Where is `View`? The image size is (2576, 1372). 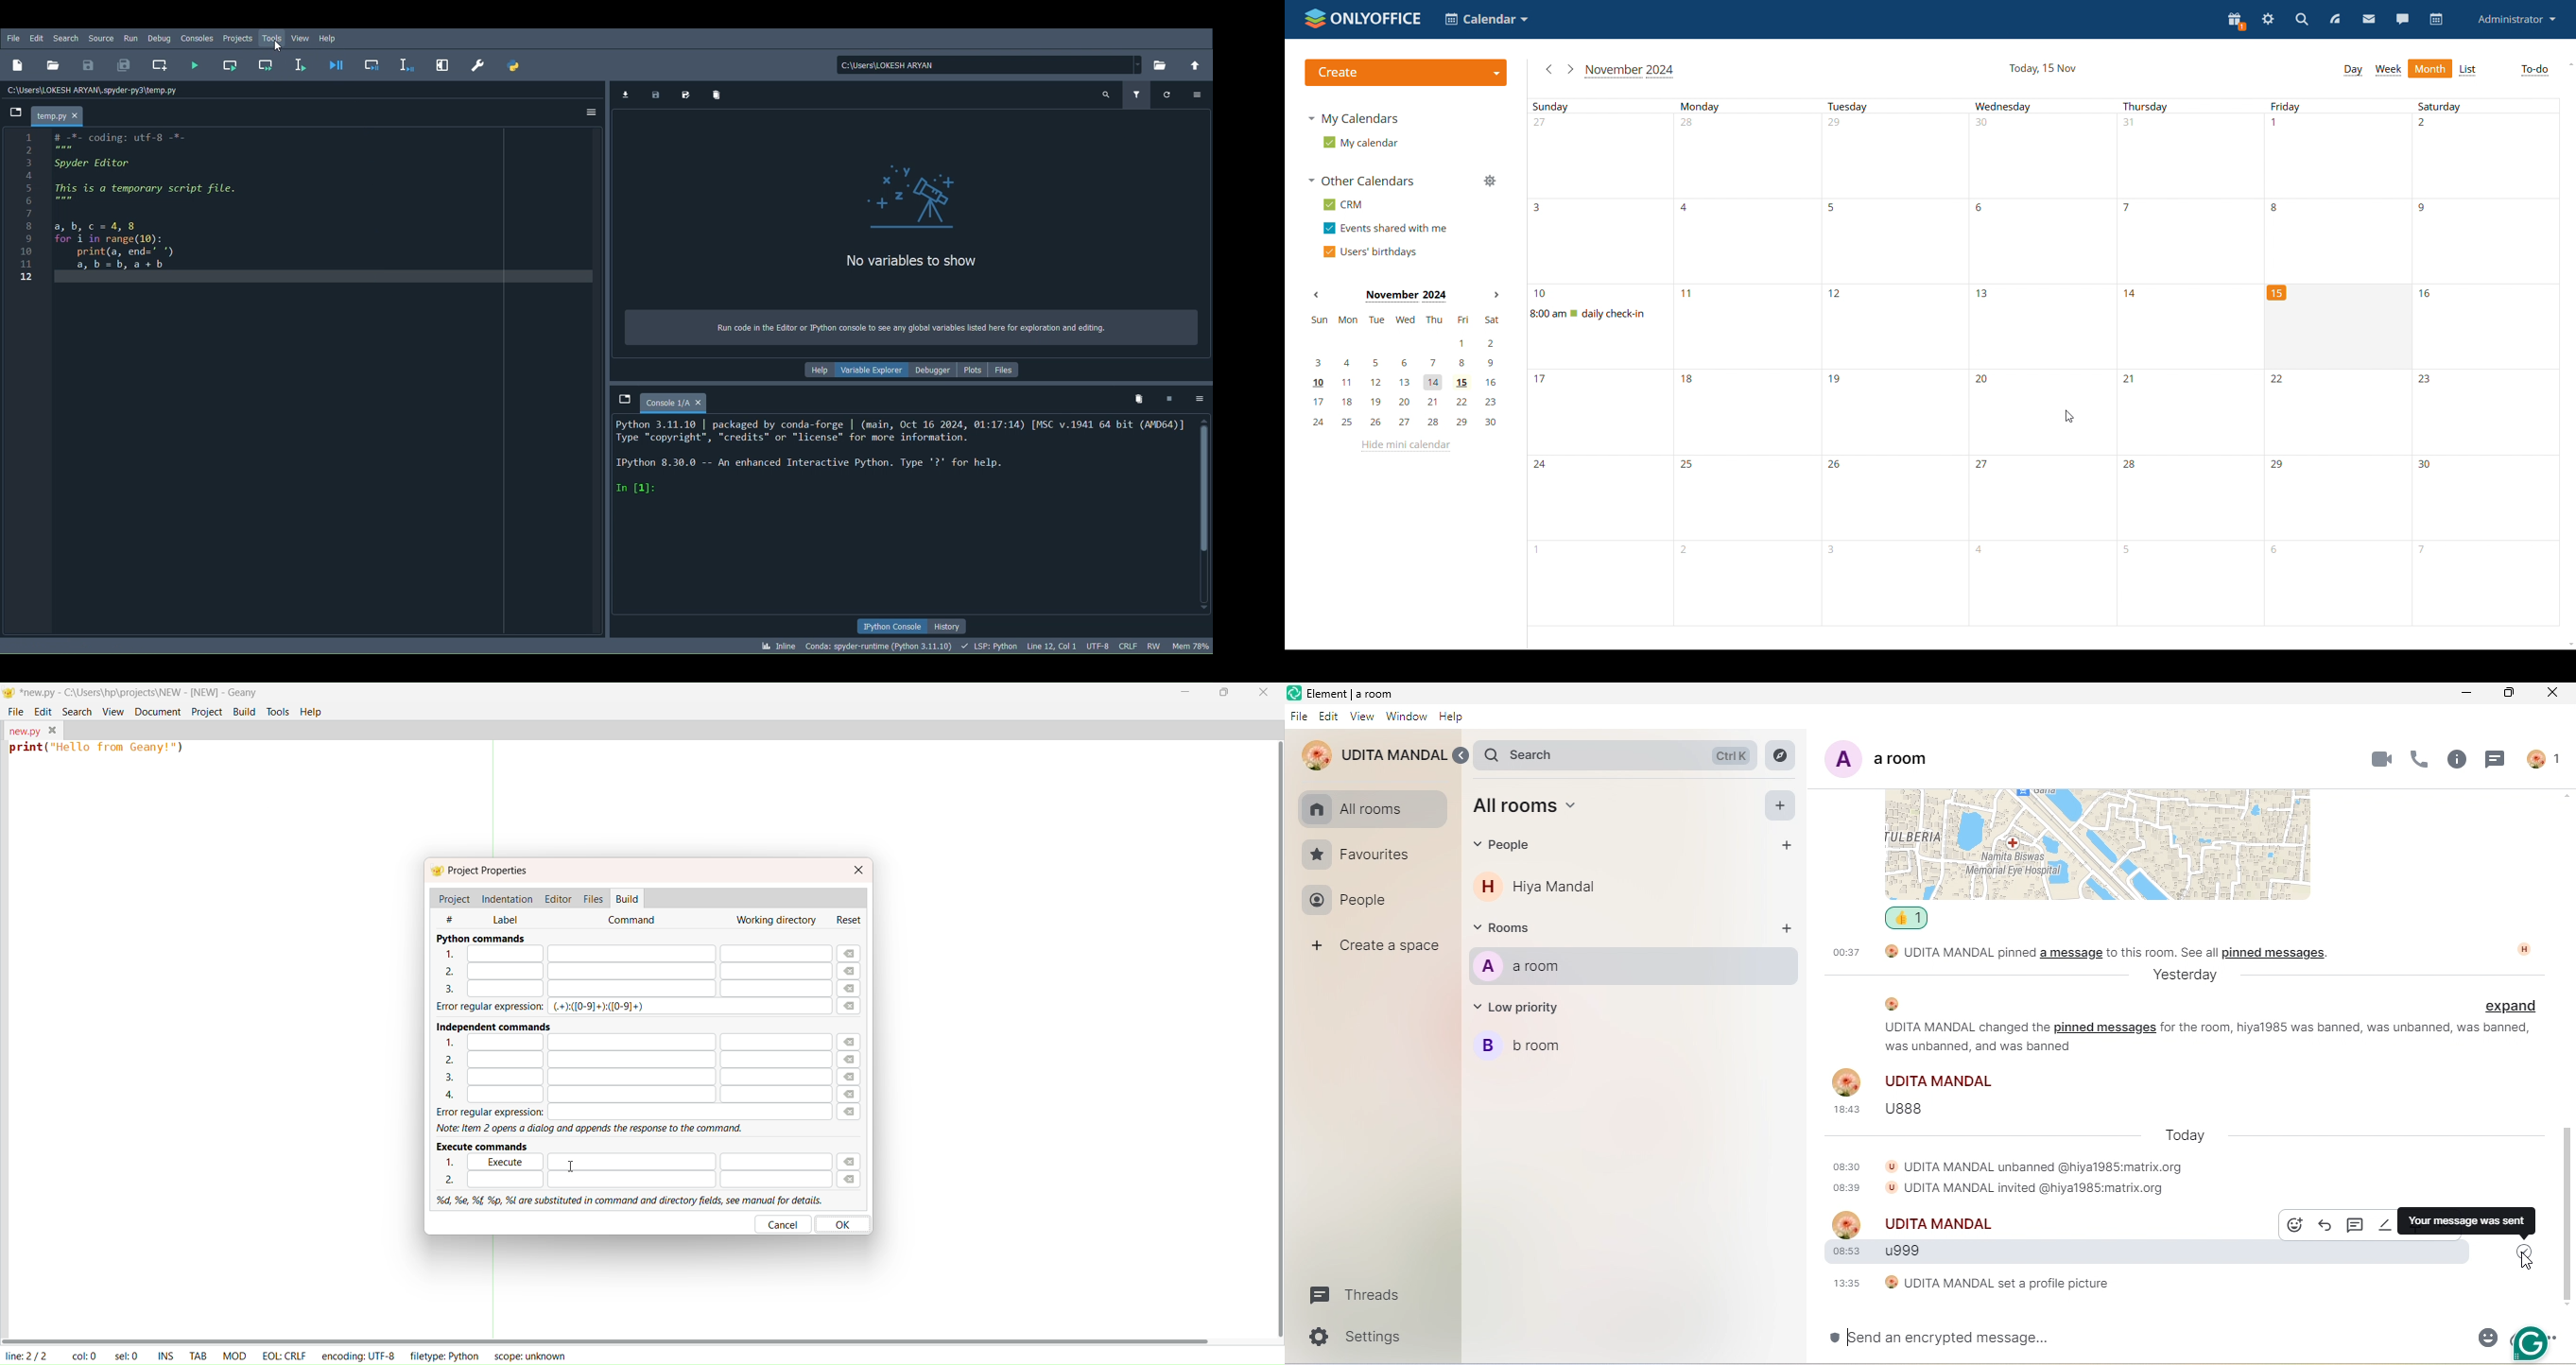 View is located at coordinates (1363, 717).